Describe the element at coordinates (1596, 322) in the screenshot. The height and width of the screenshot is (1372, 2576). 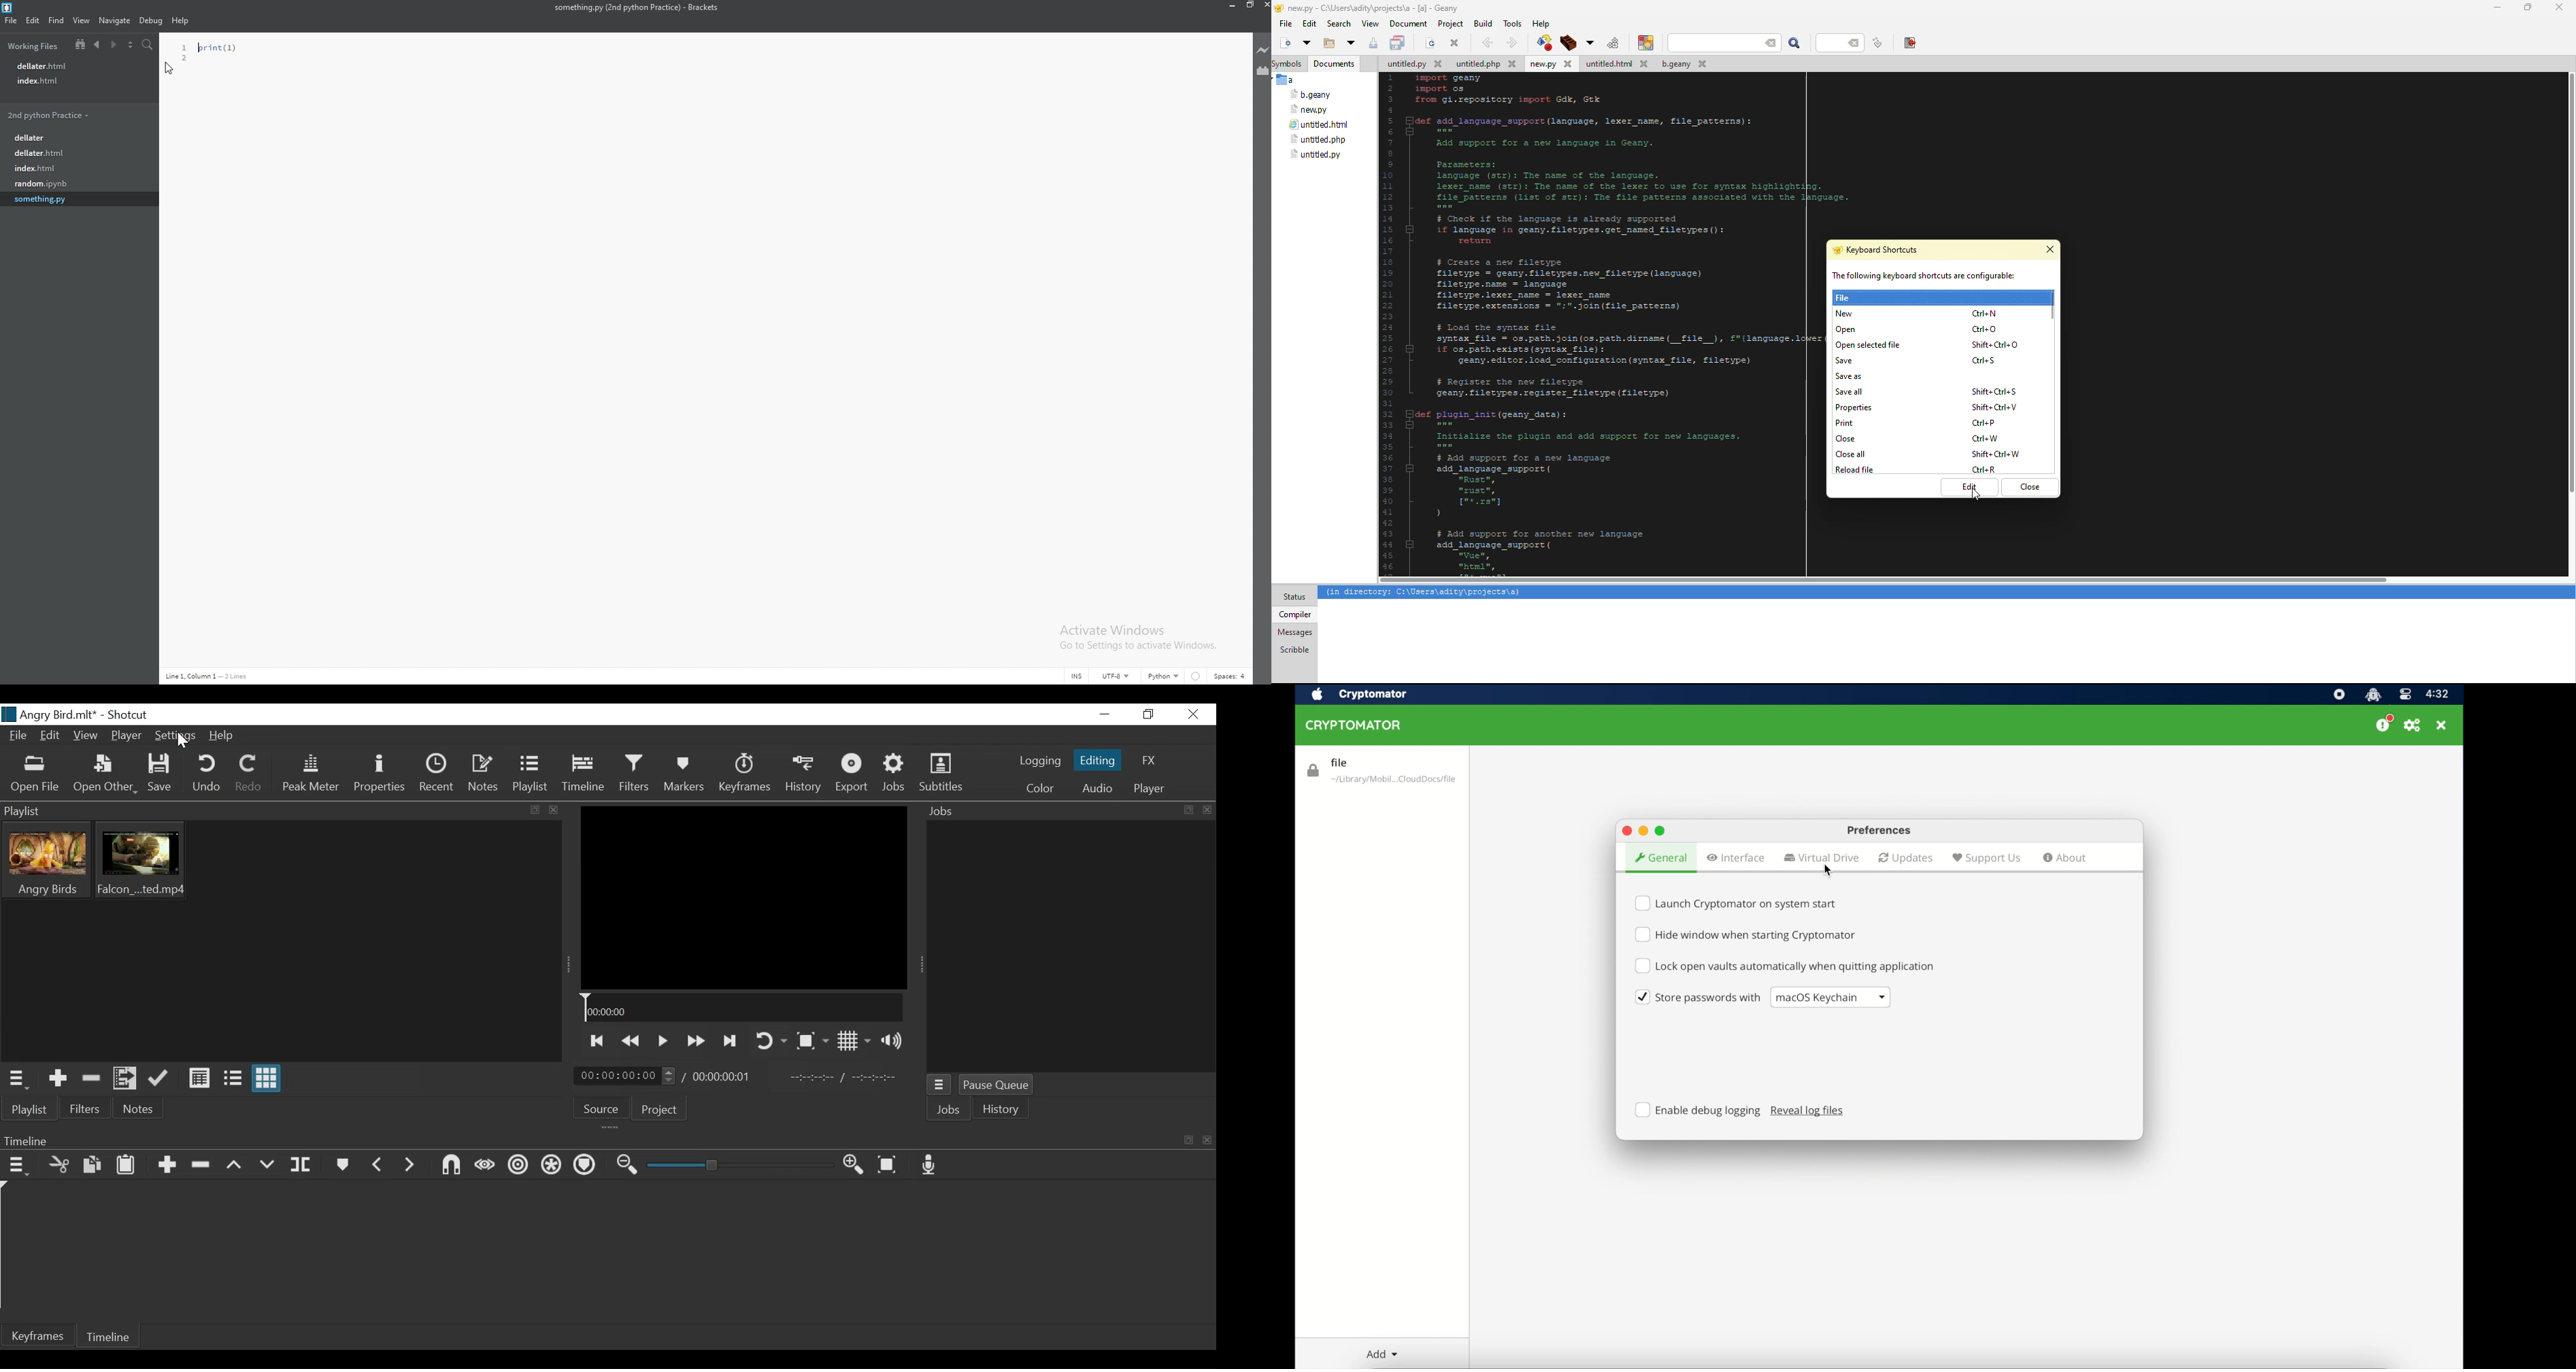
I see `code` at that location.